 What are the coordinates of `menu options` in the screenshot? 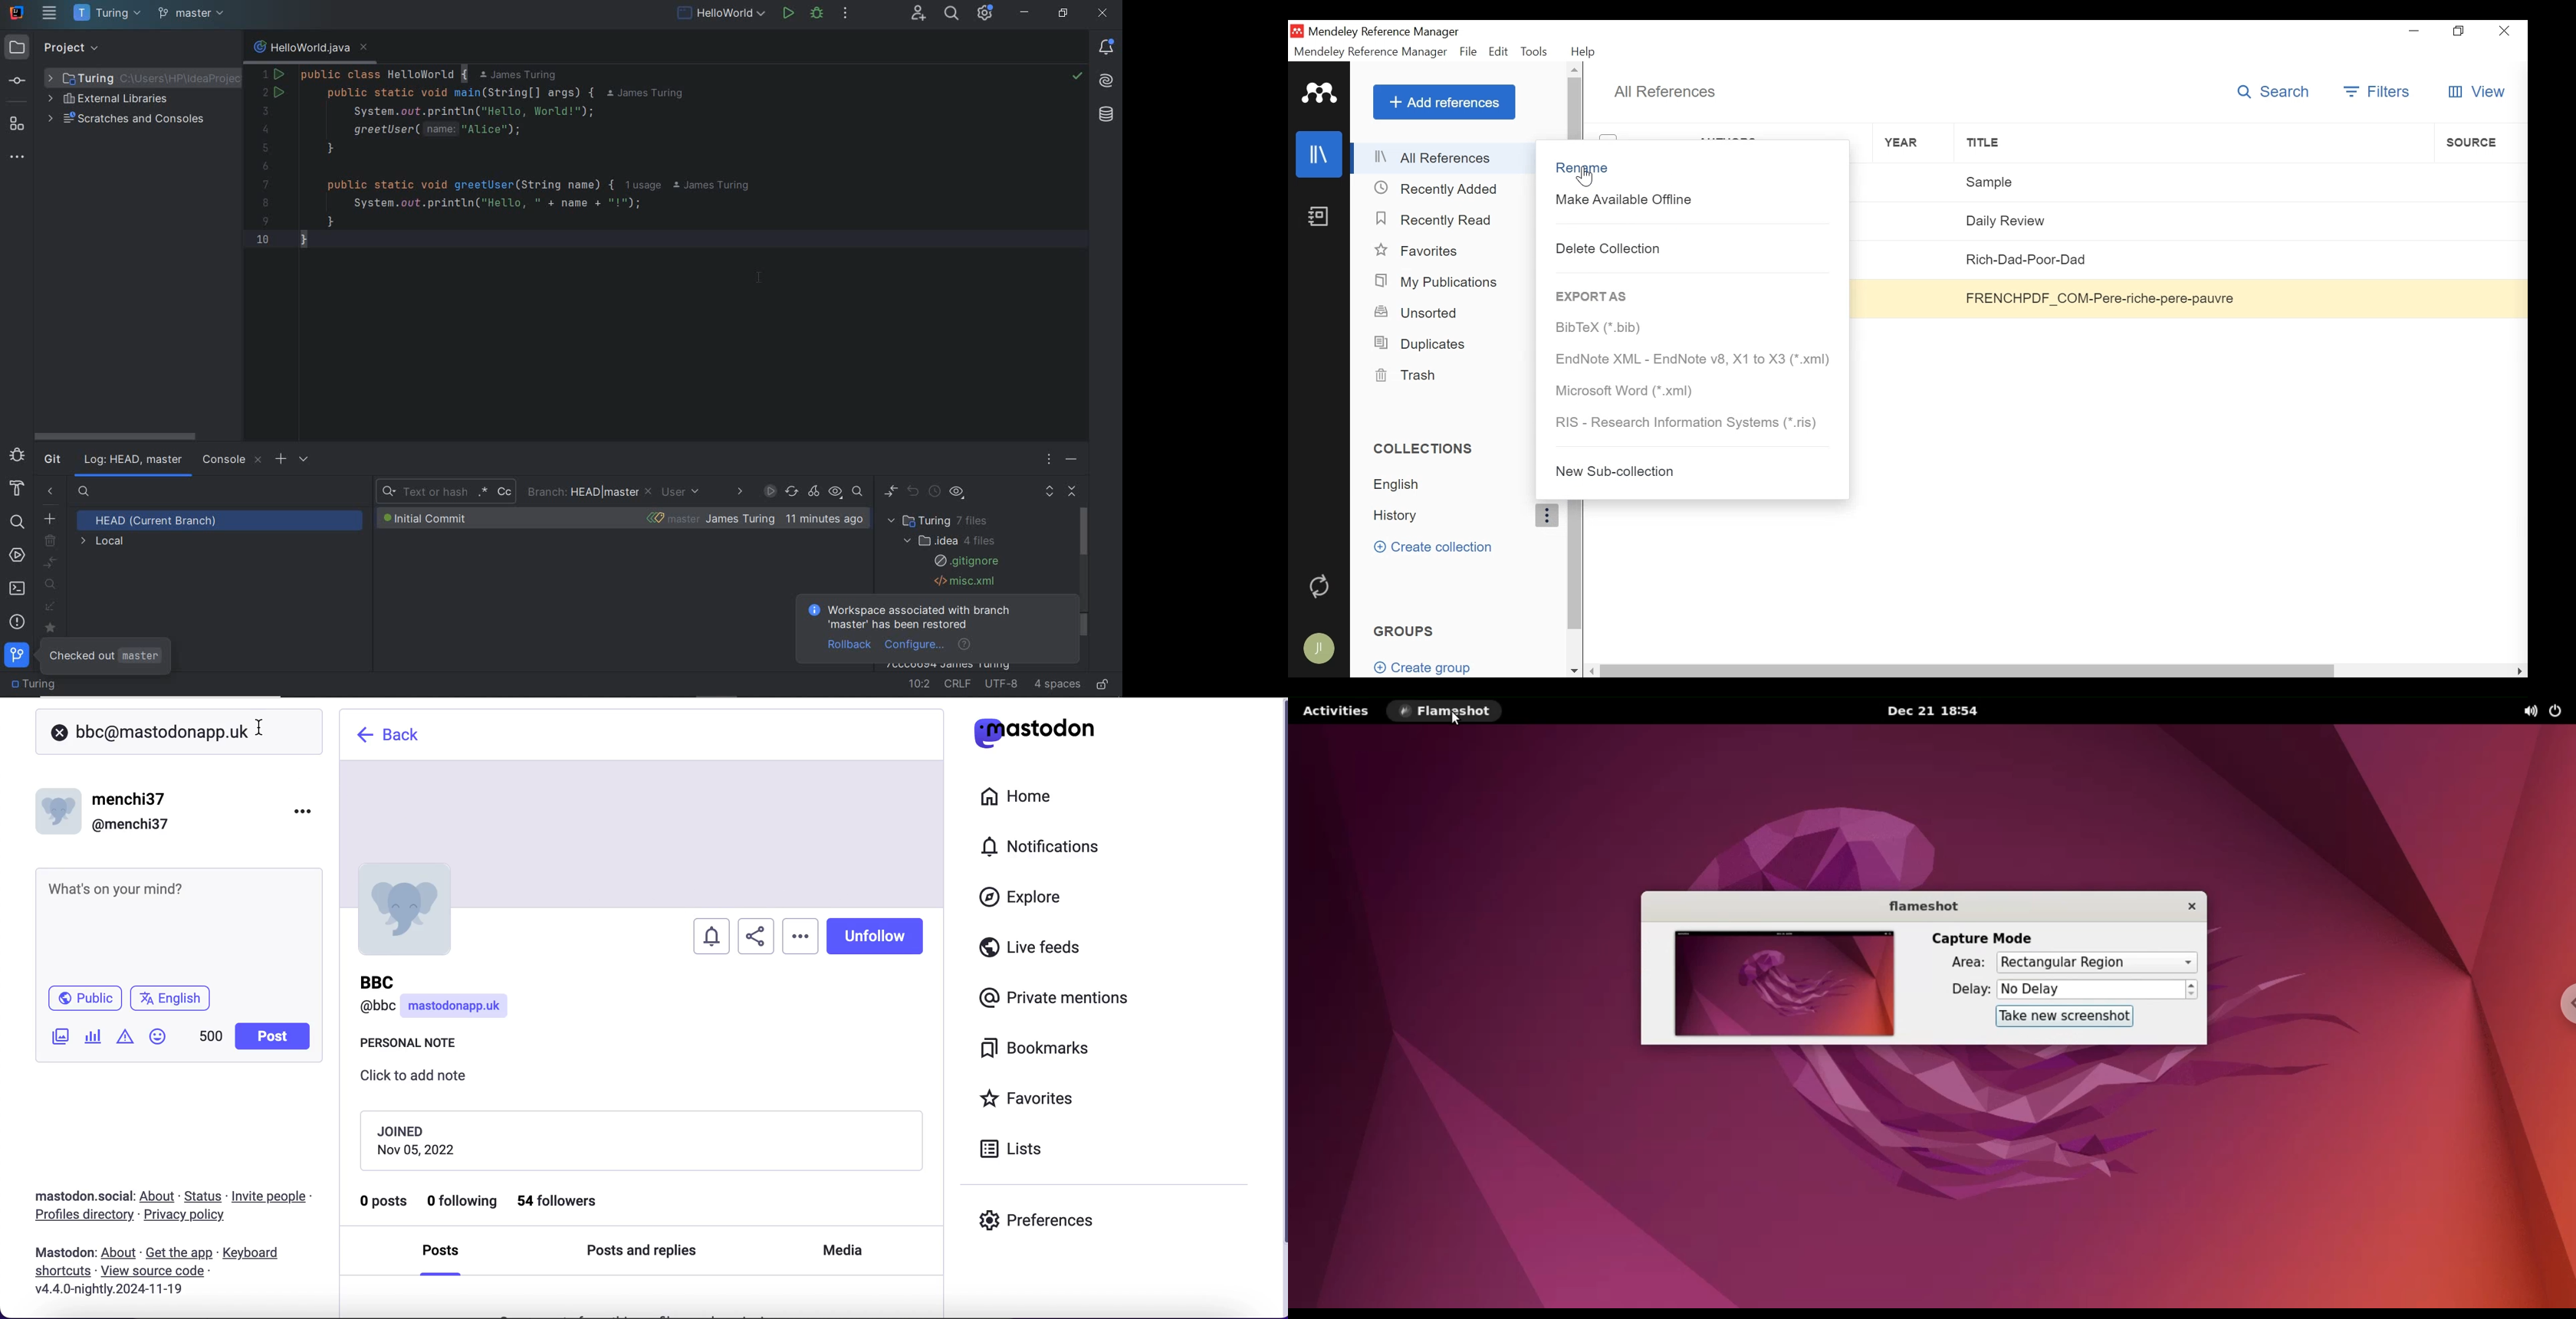 It's located at (306, 810).